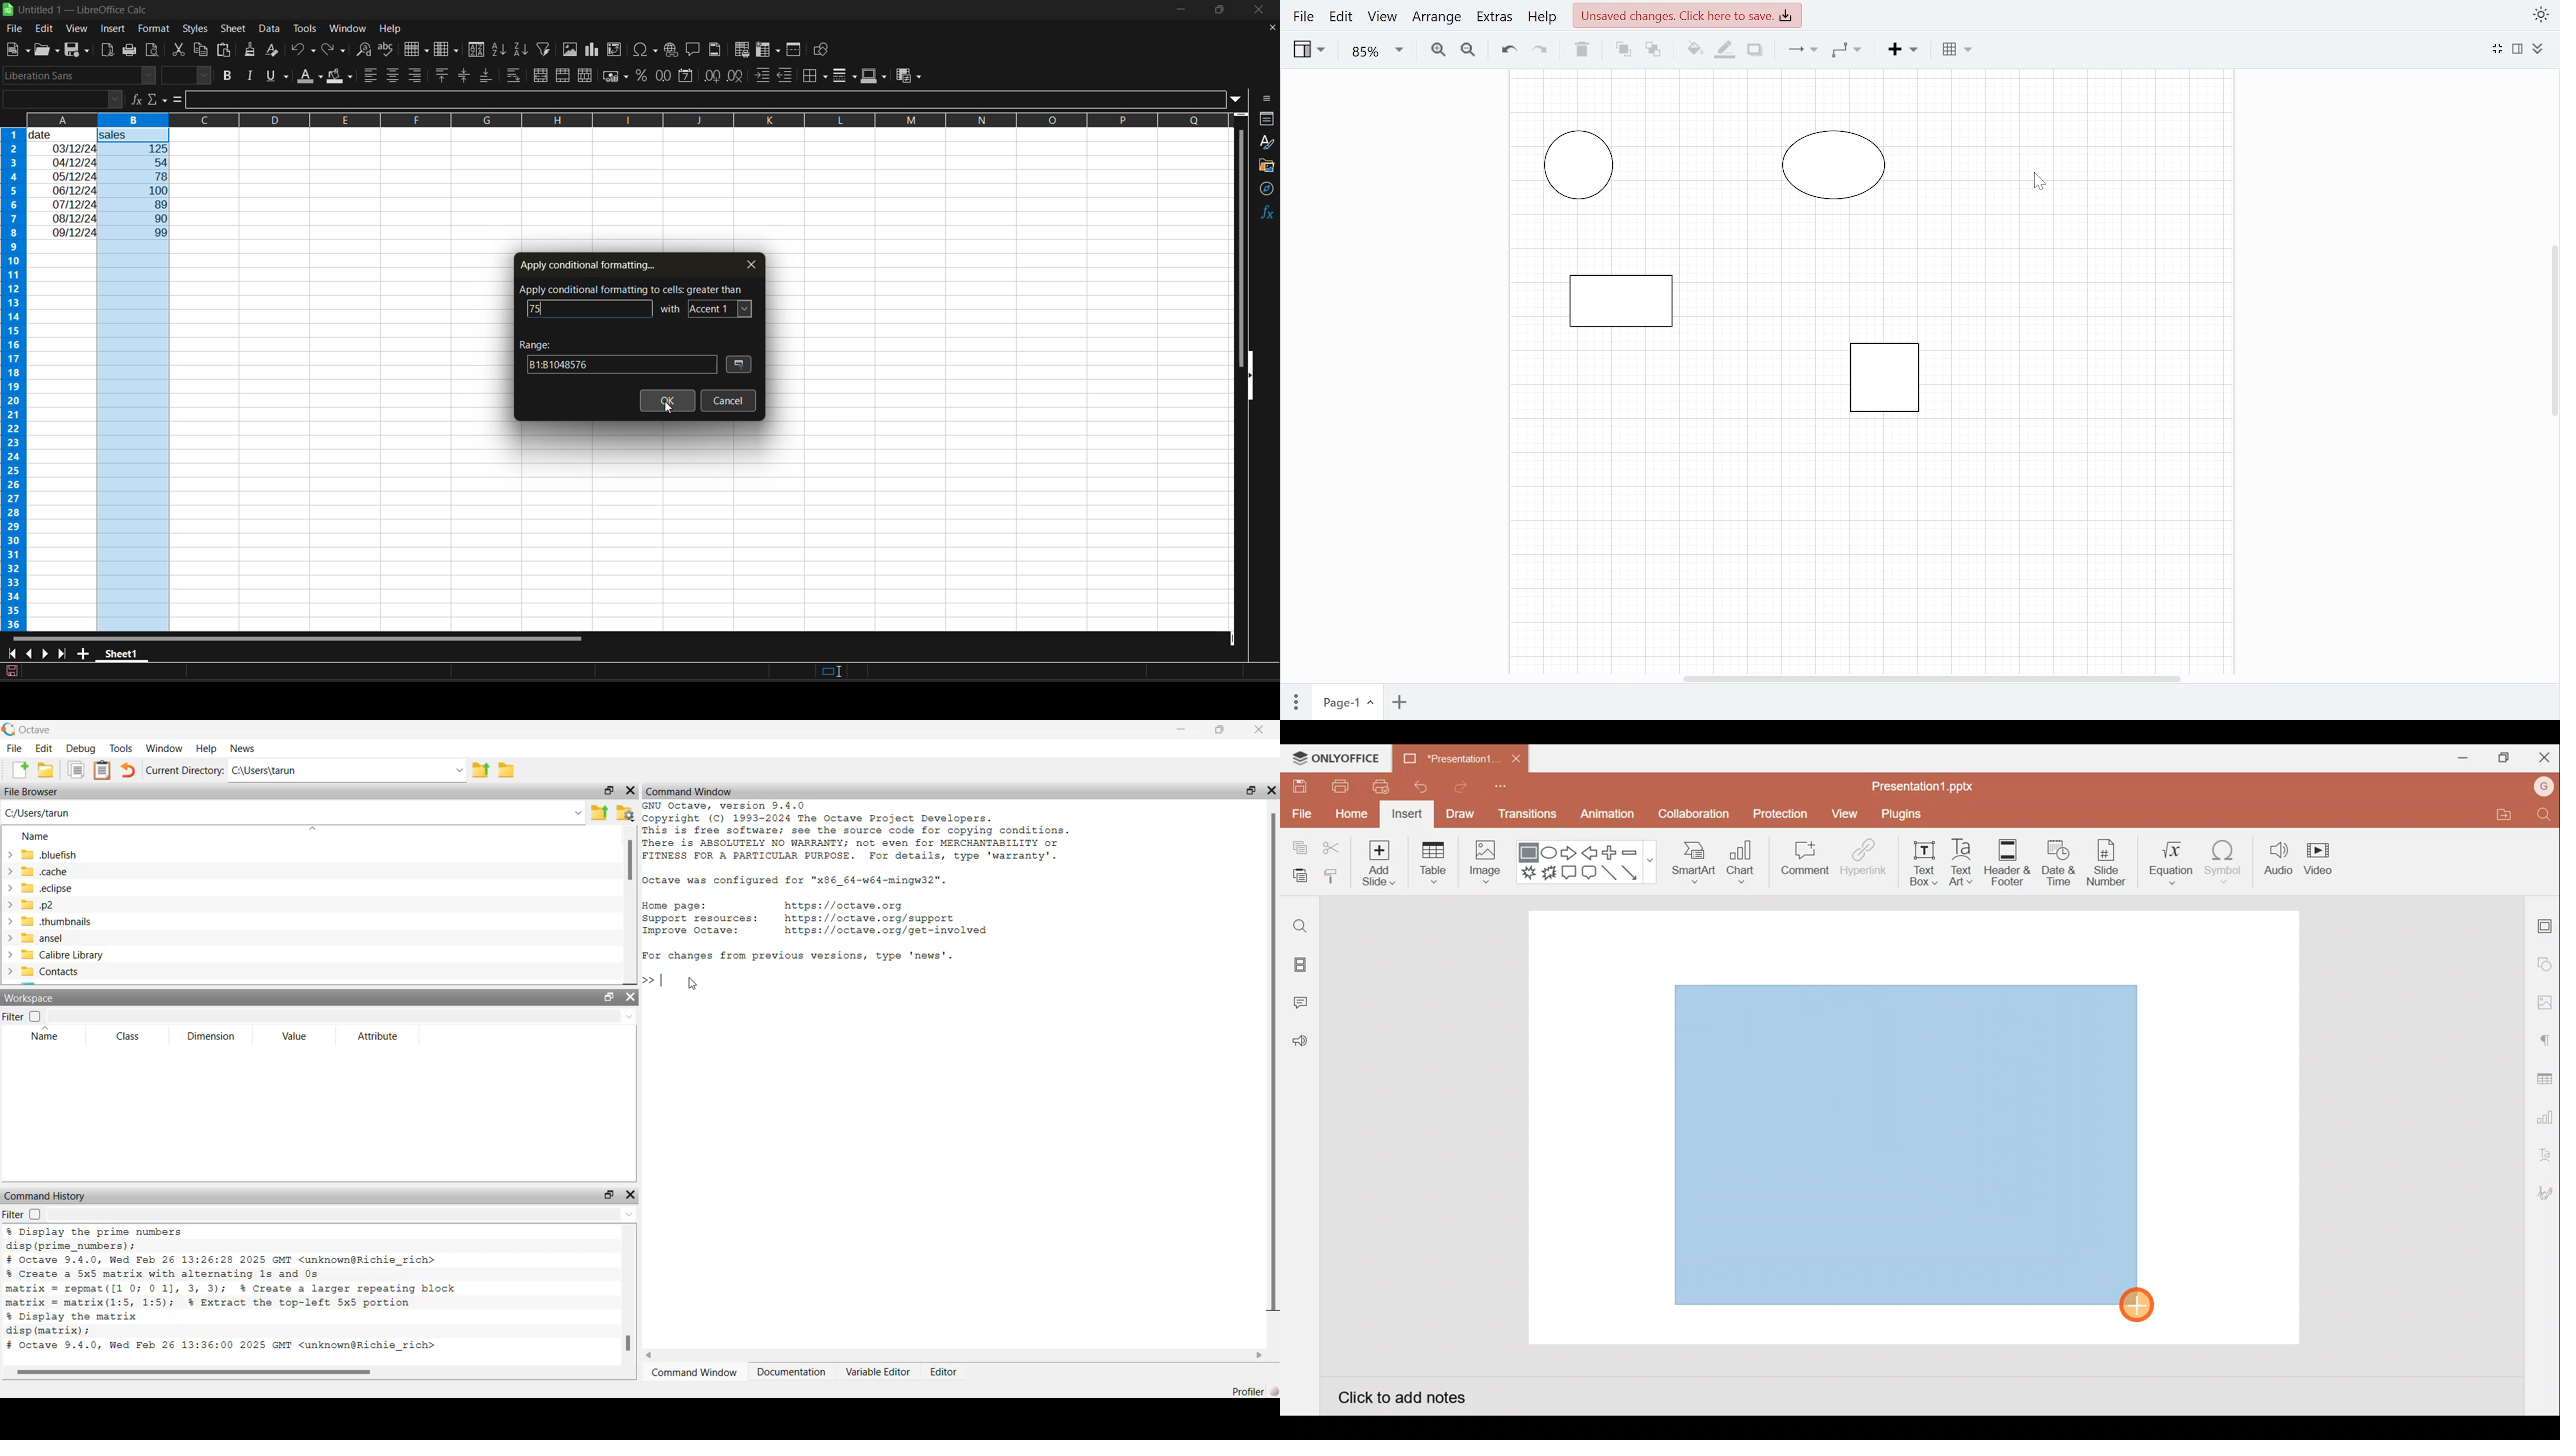 The image size is (2576, 1456). What do you see at coordinates (346, 1017) in the screenshot?
I see `filter input field` at bounding box center [346, 1017].